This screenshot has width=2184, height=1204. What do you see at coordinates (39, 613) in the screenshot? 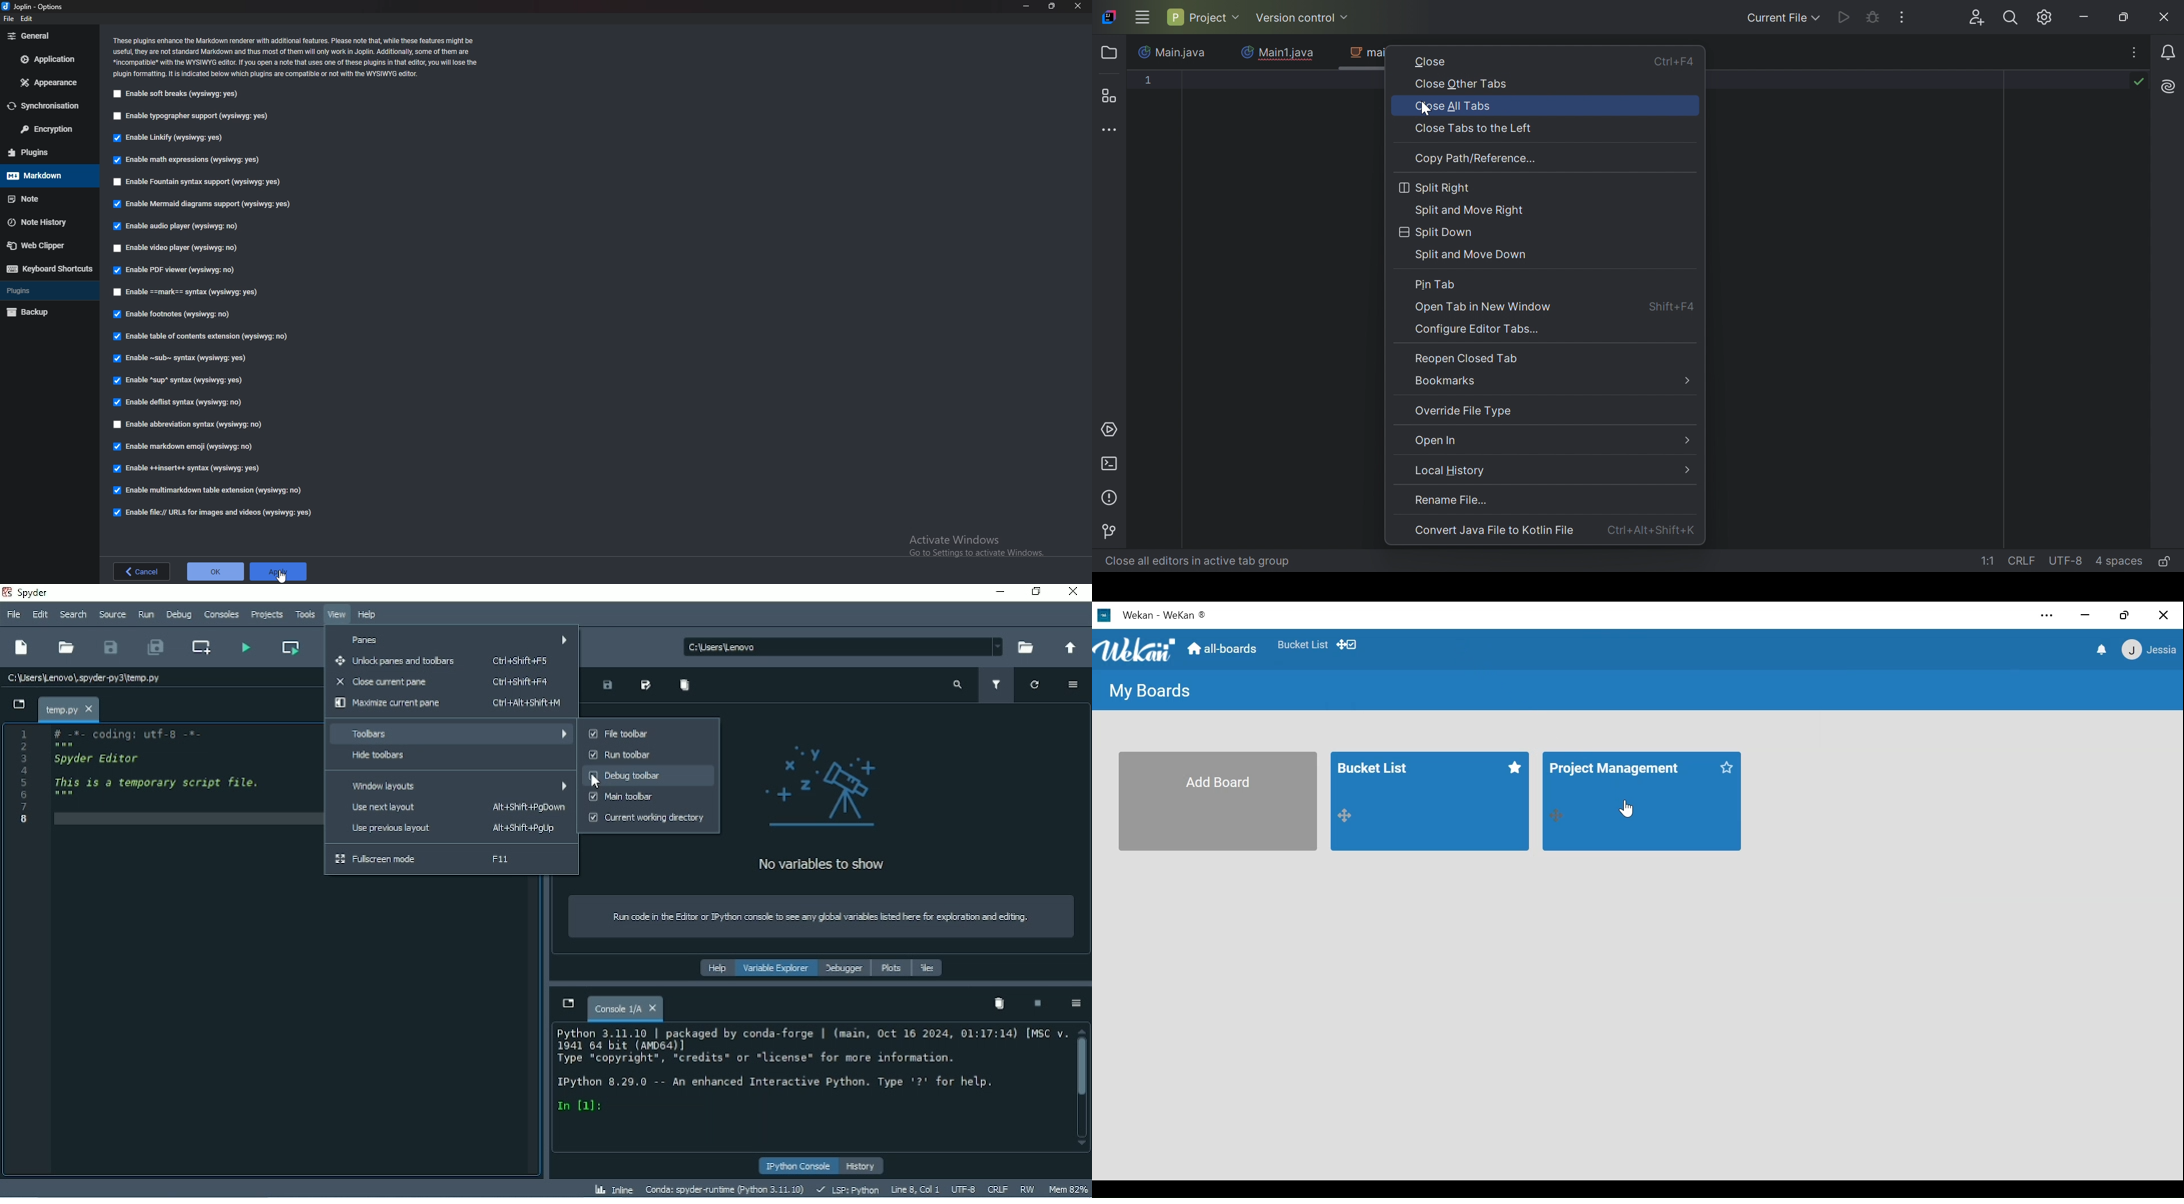
I see `Edit` at bounding box center [39, 613].